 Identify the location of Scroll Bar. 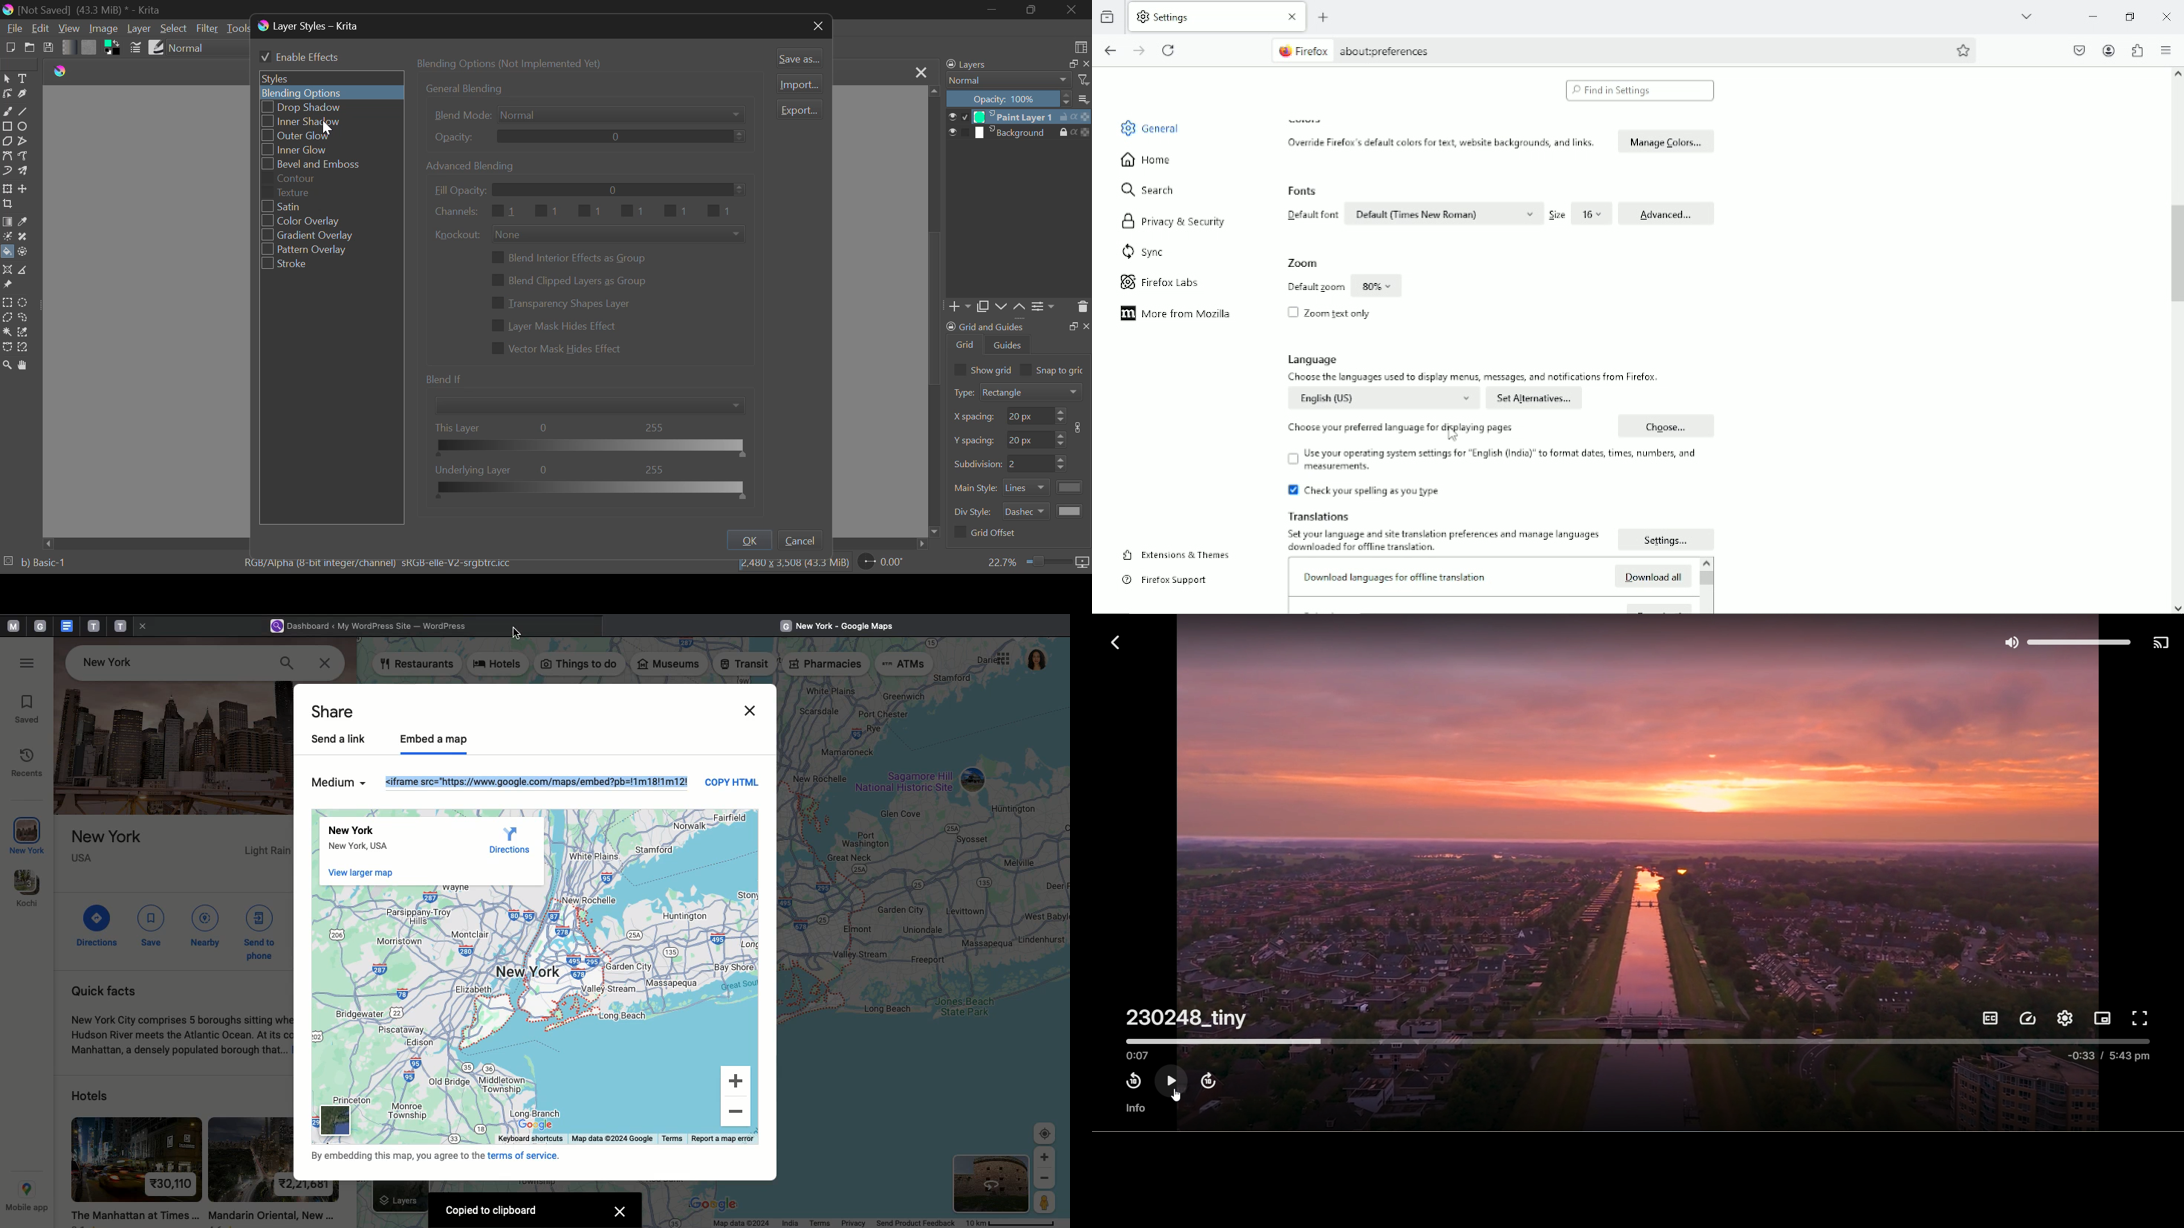
(152, 544).